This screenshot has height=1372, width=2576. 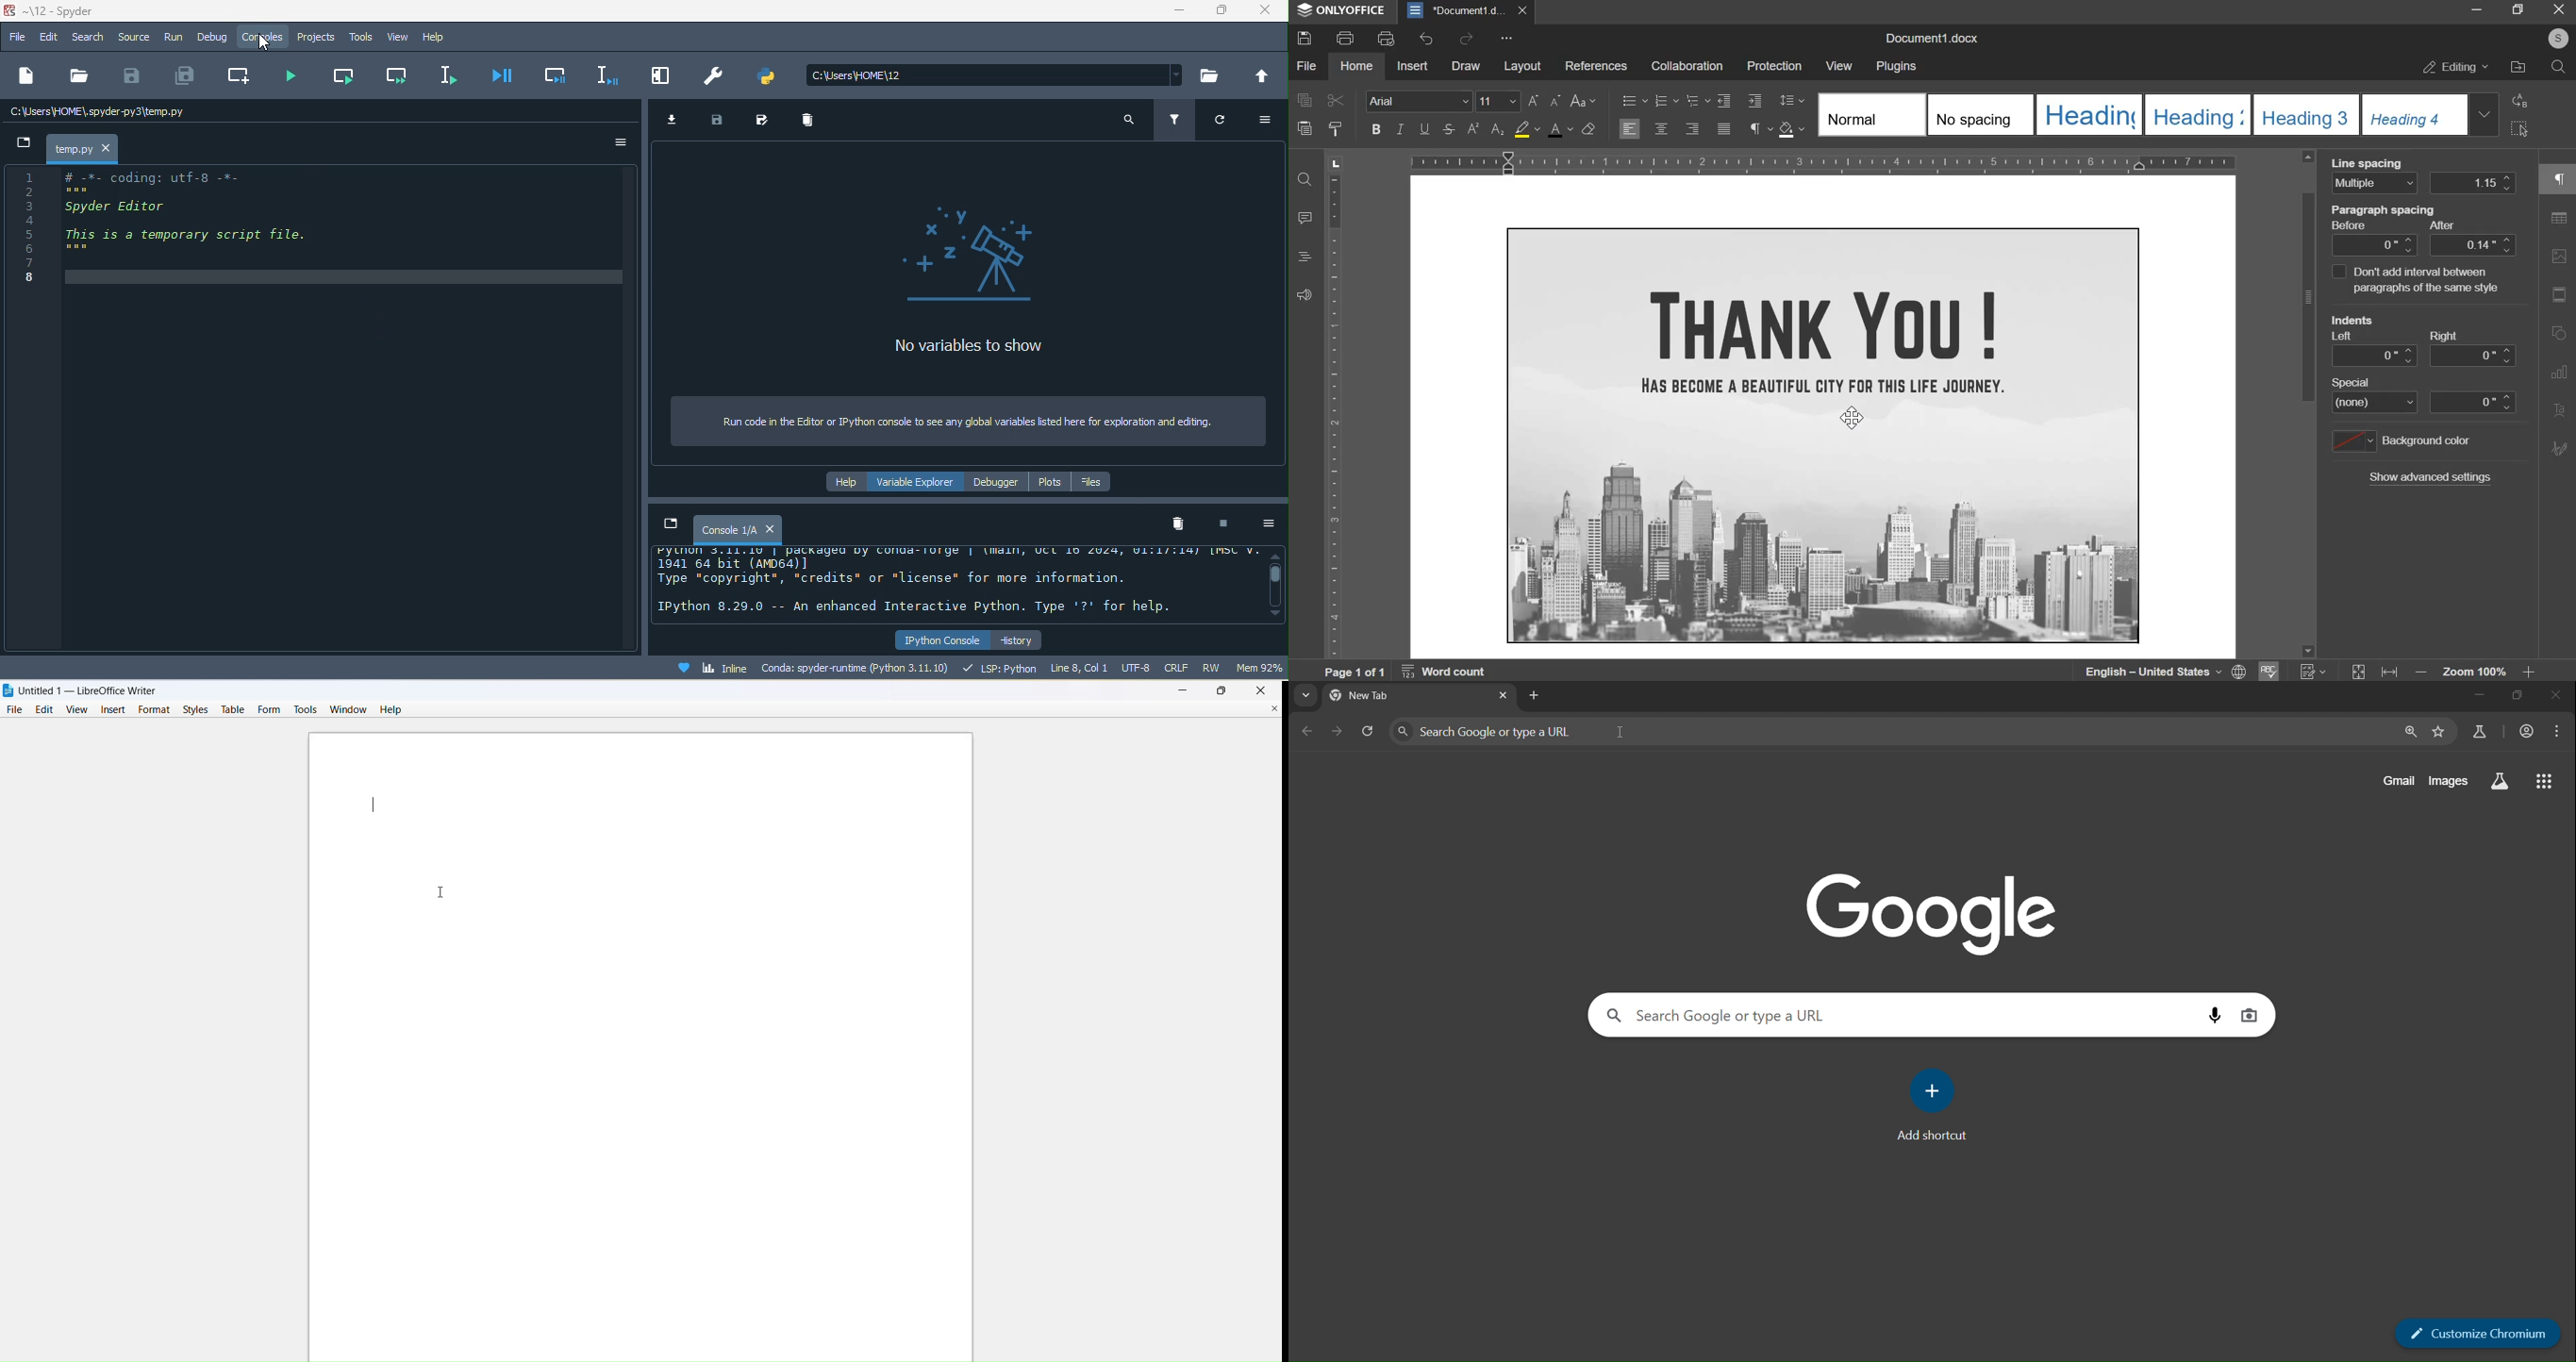 What do you see at coordinates (2530, 731) in the screenshot?
I see `accounts` at bounding box center [2530, 731].